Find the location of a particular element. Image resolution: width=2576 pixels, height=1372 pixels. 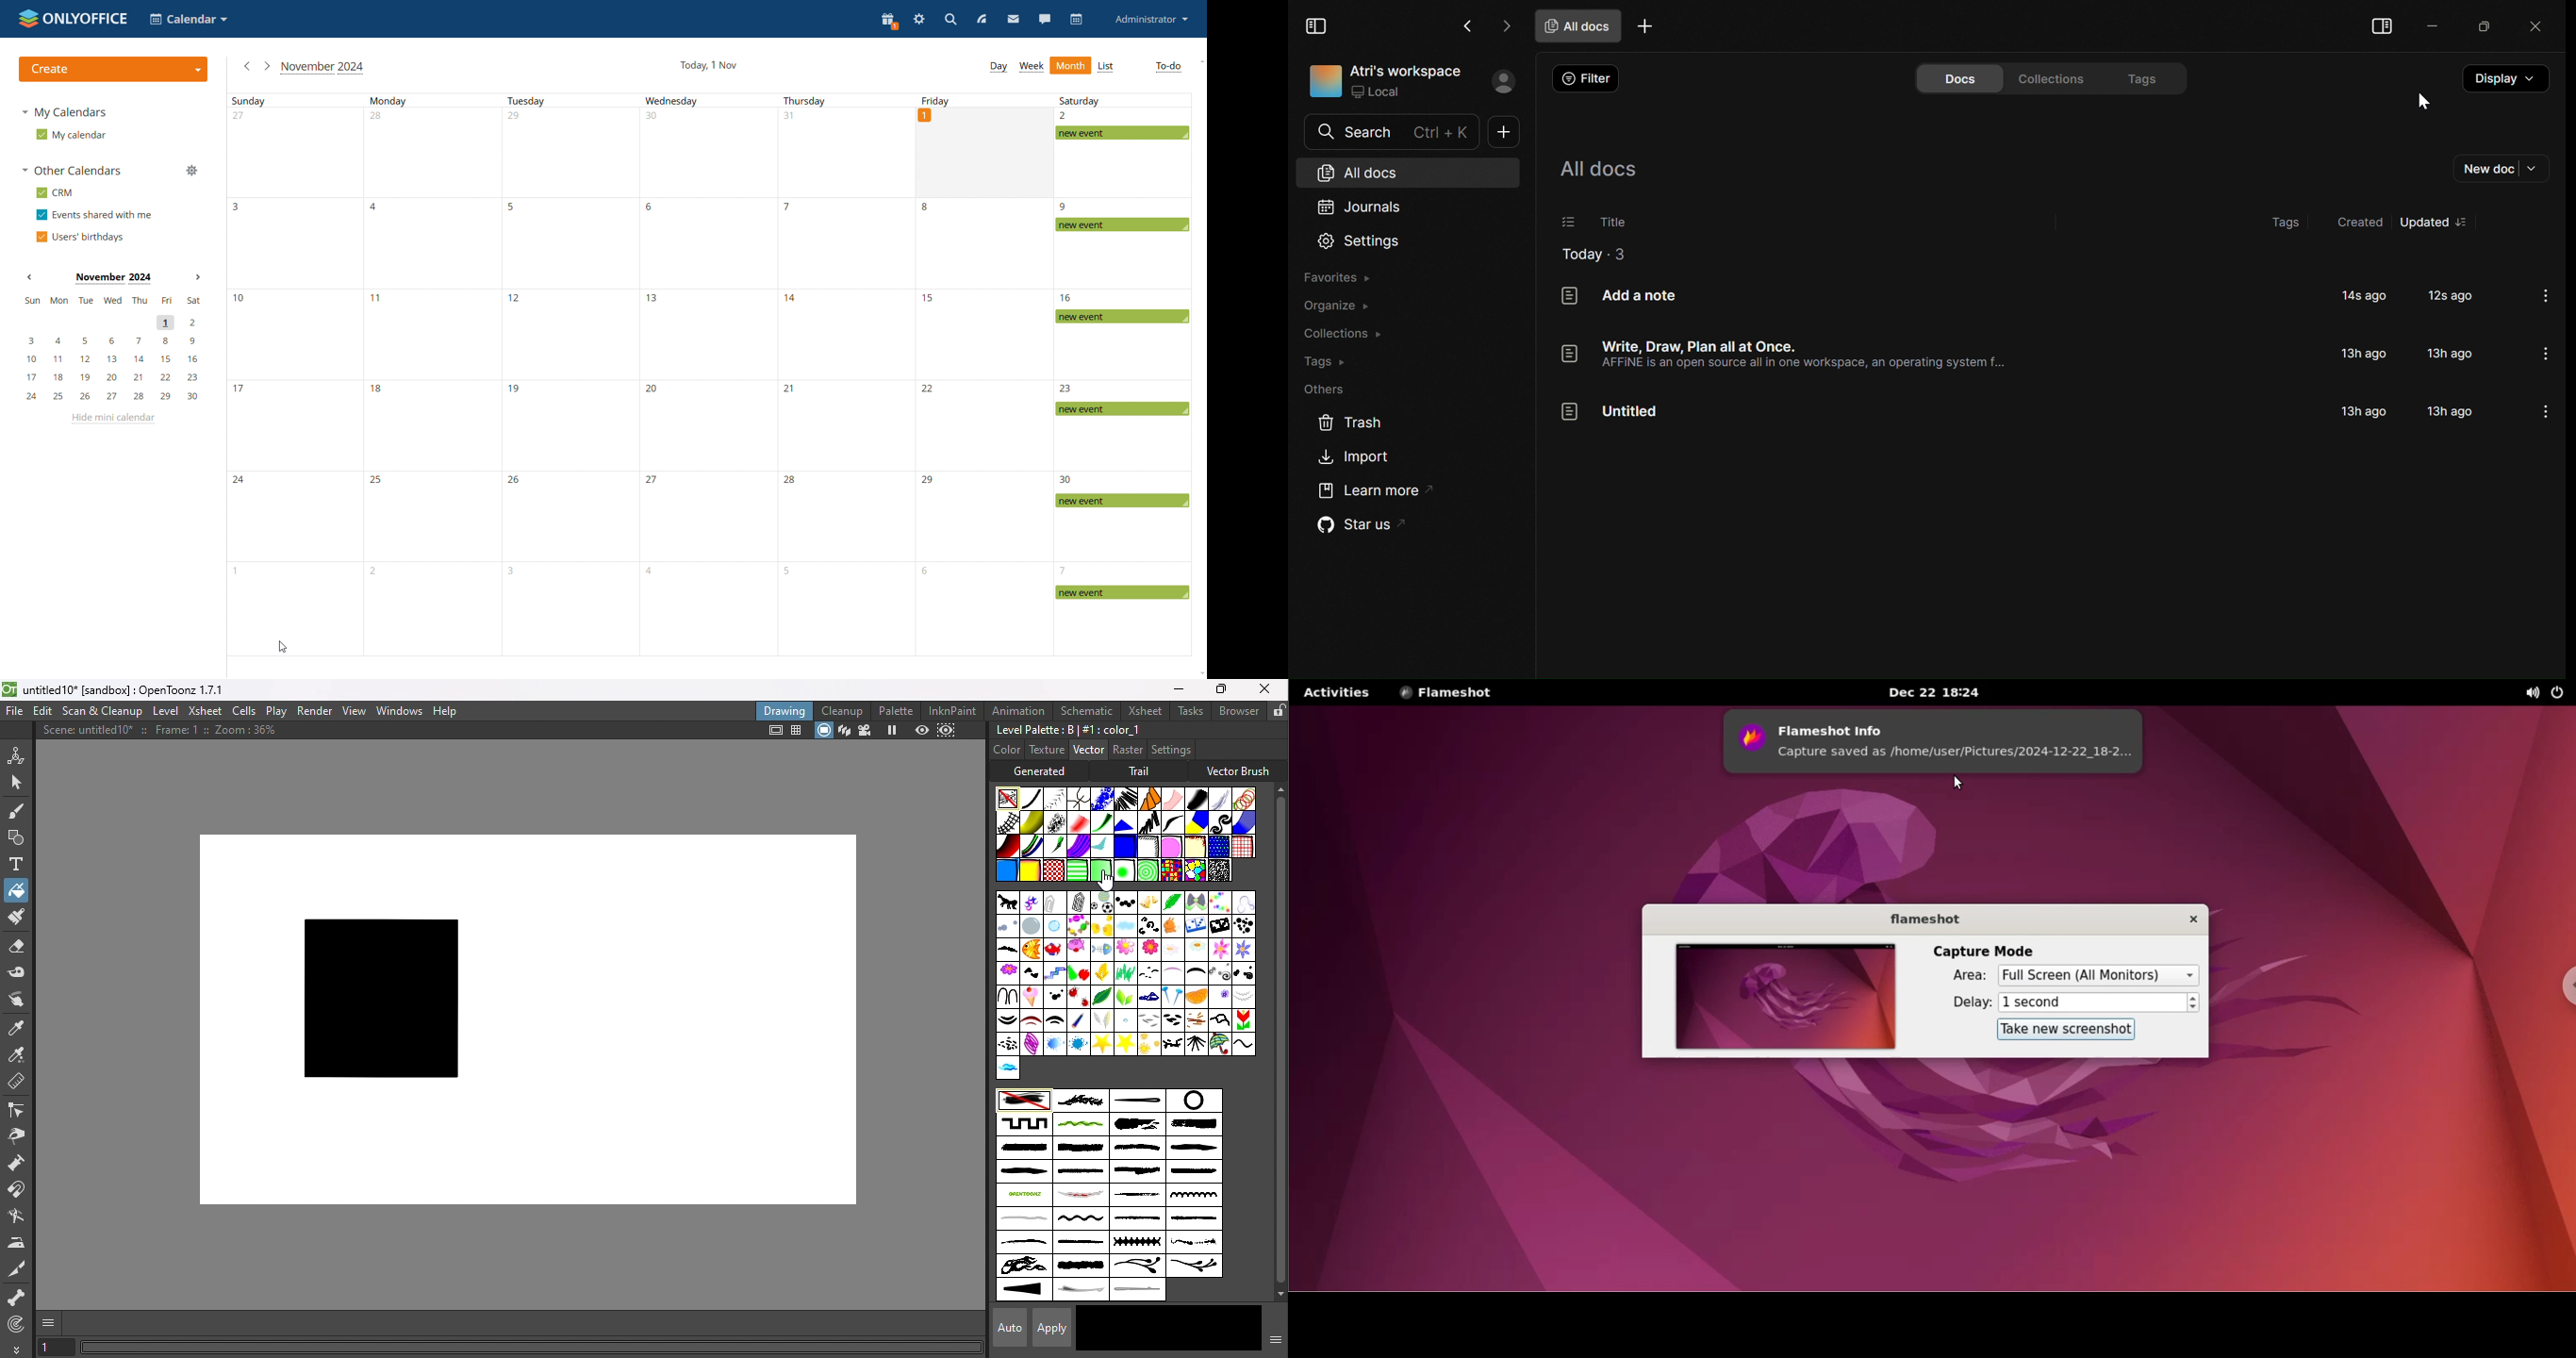

spiked_chain is located at coordinates (1136, 1242).